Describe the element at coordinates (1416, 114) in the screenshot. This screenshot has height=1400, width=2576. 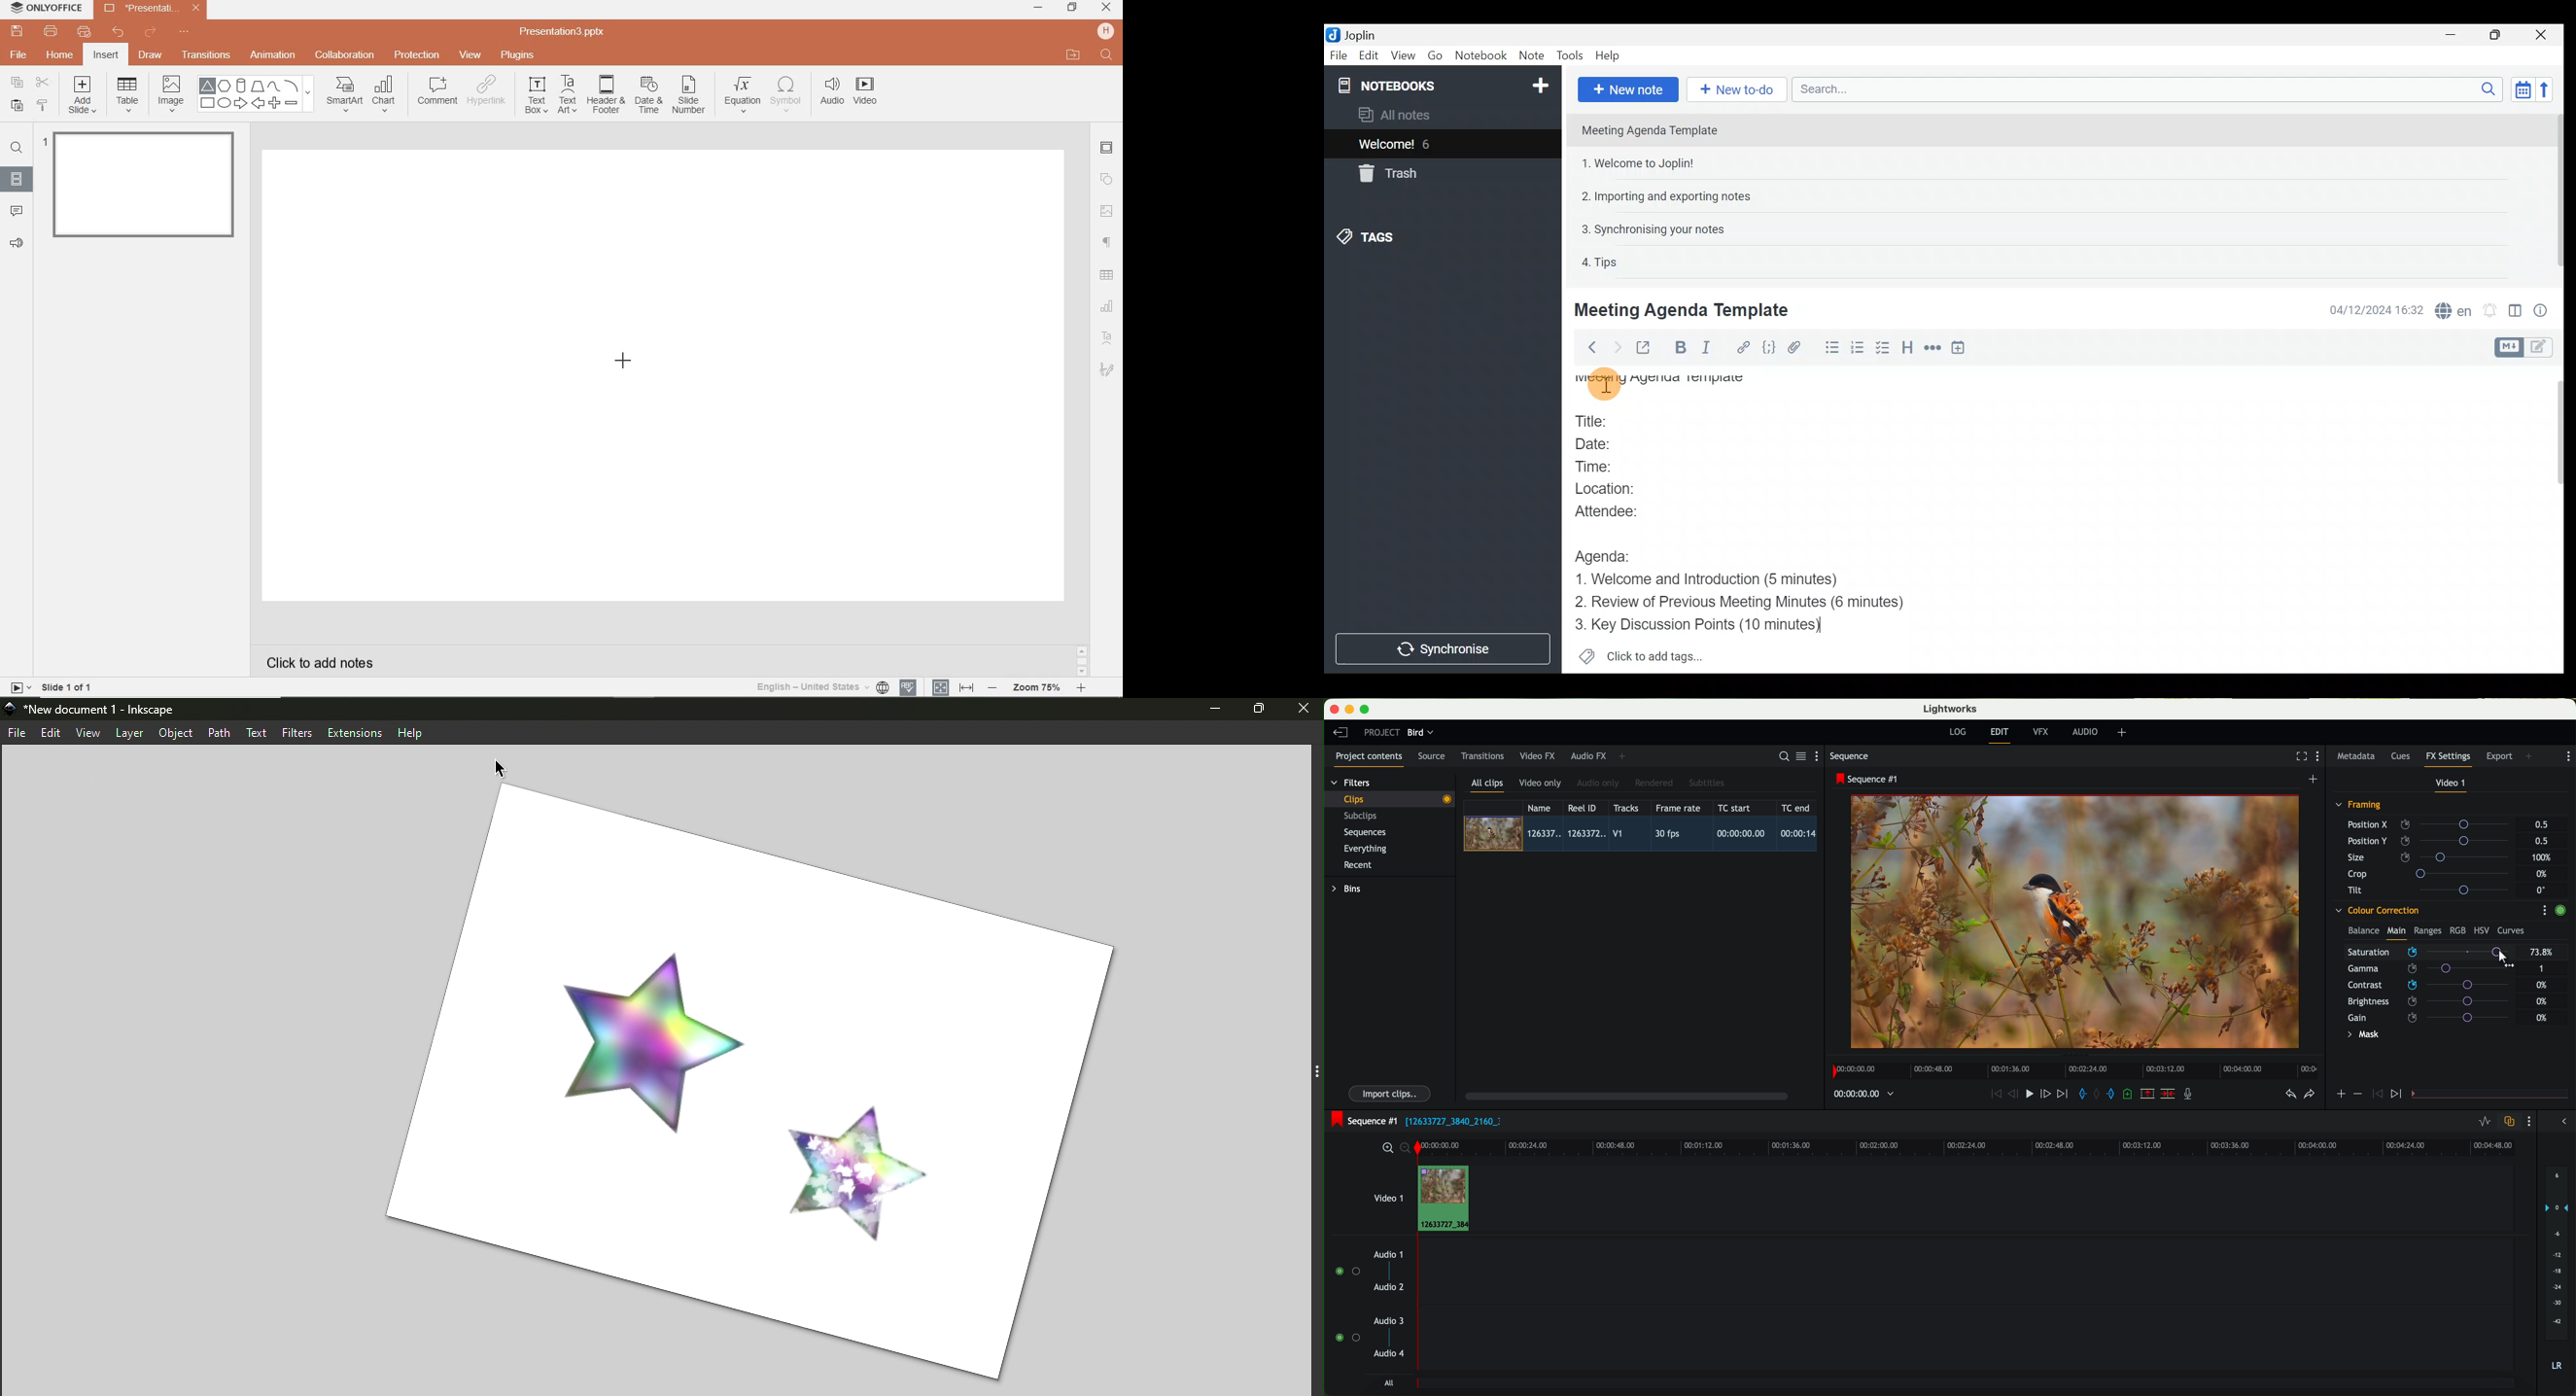
I see `All notes` at that location.